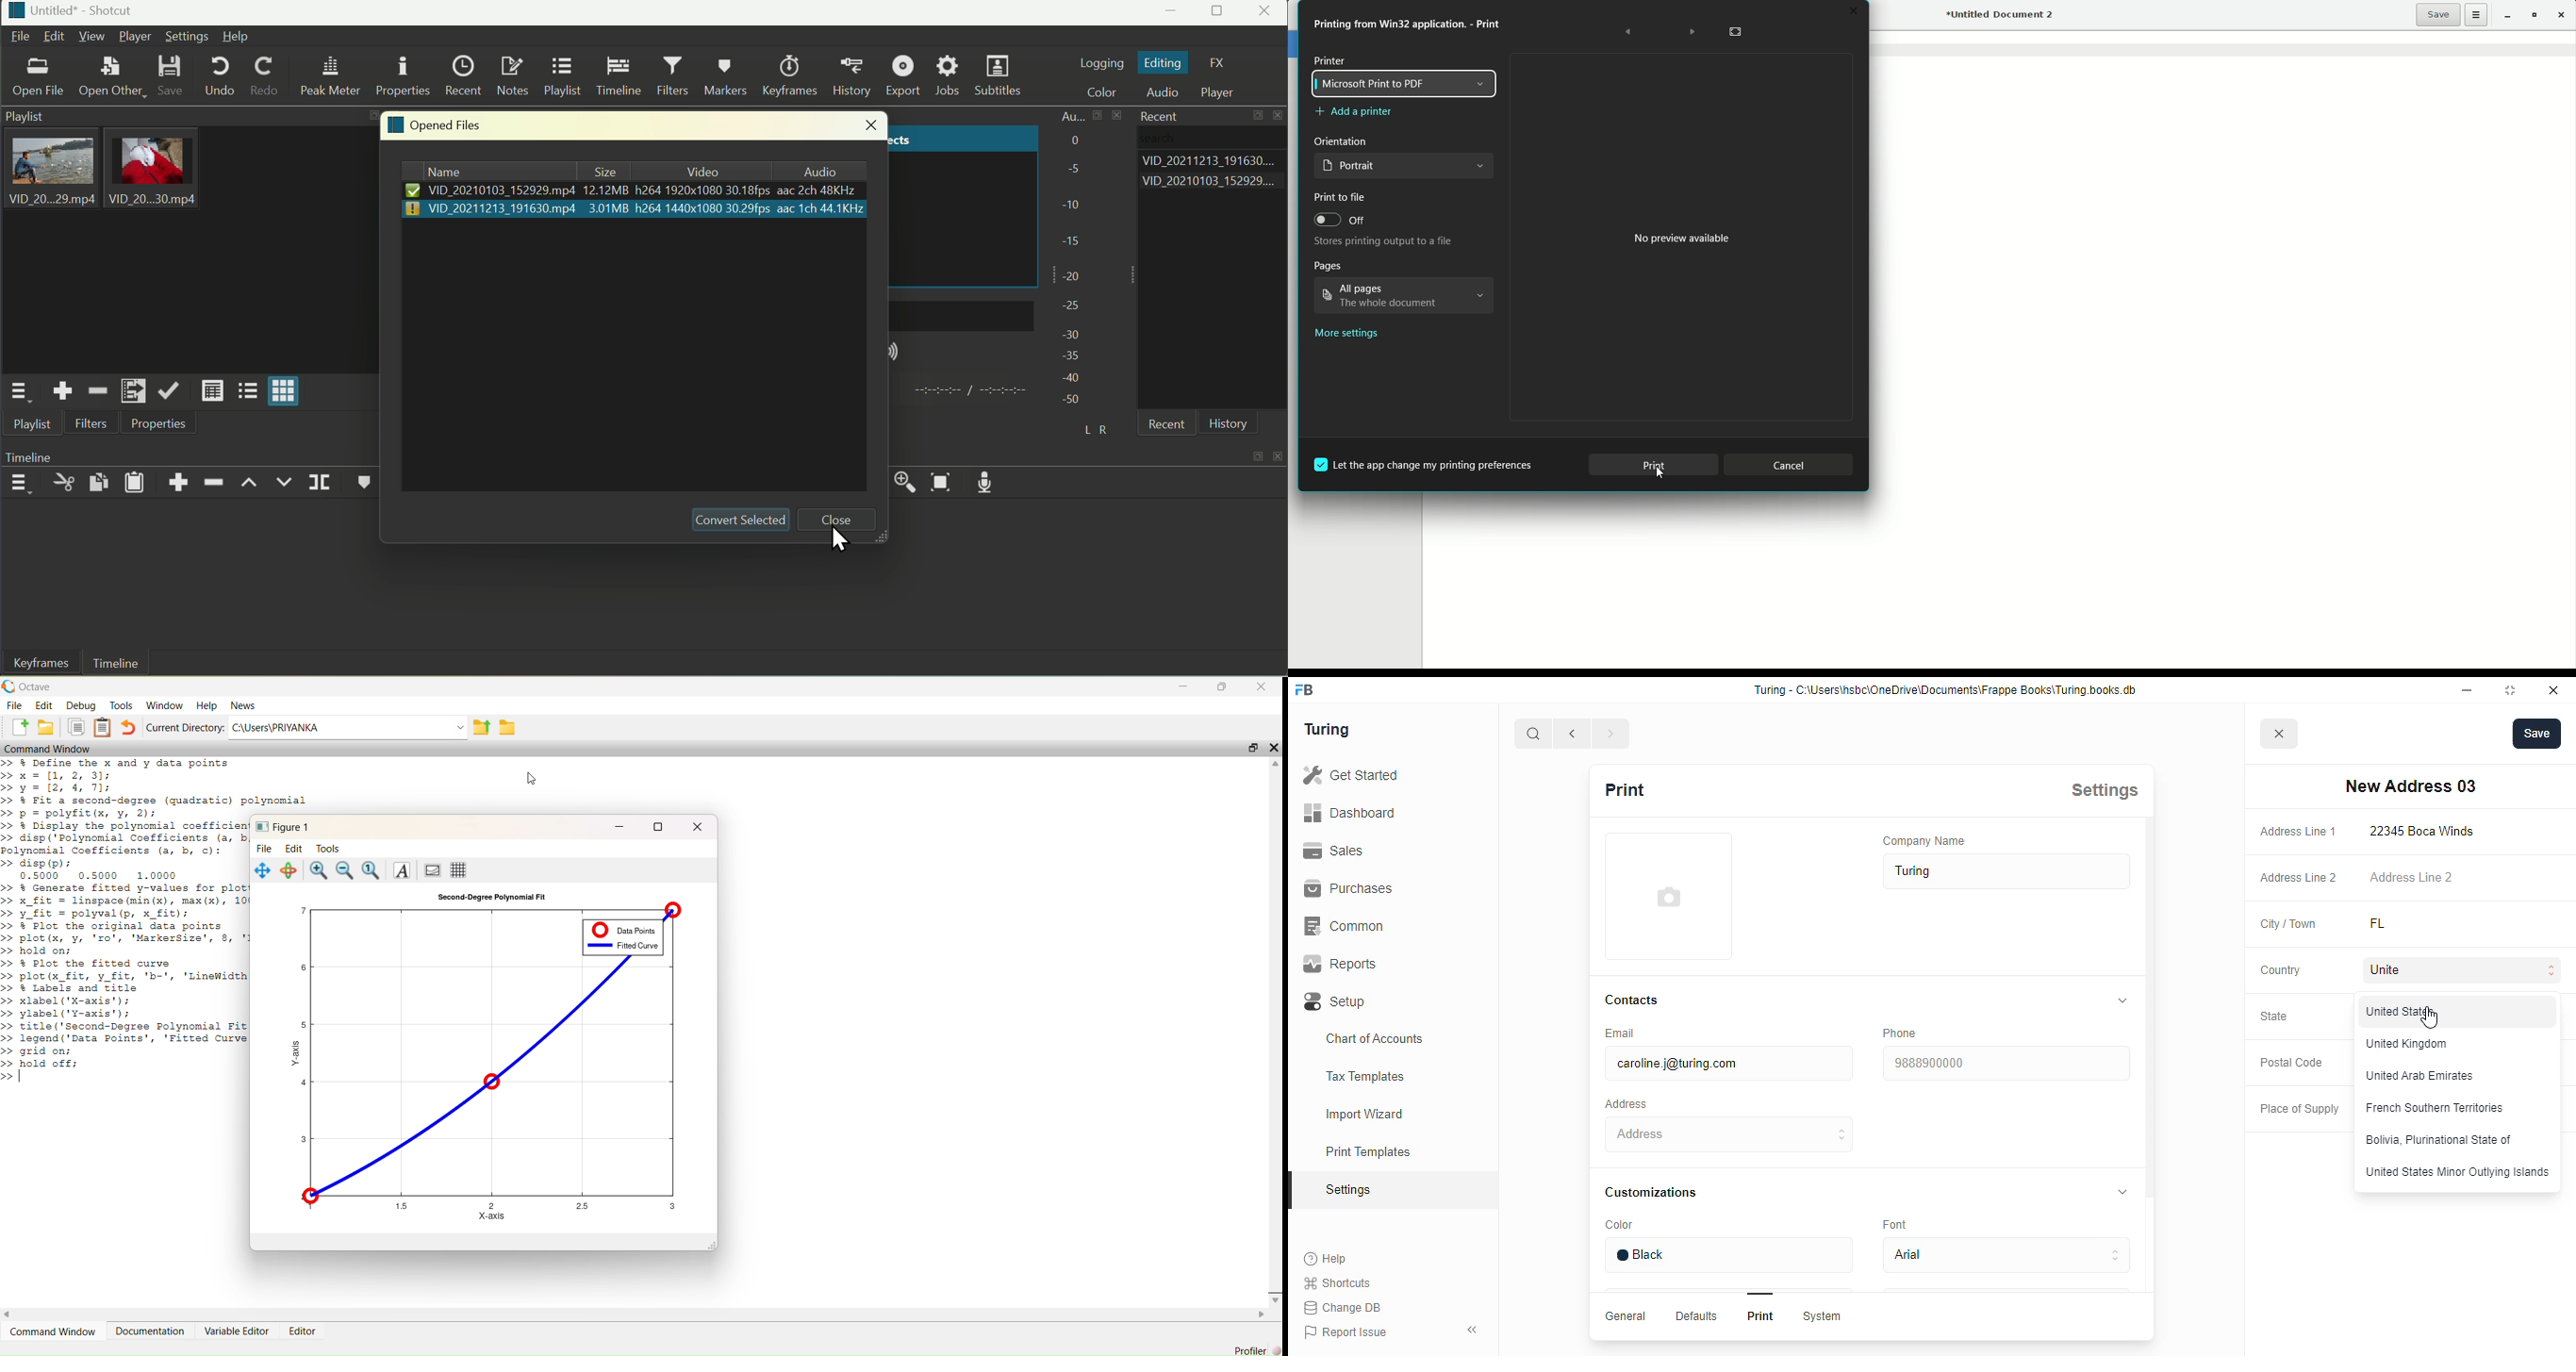 This screenshot has height=1372, width=2576. Describe the element at coordinates (1349, 812) in the screenshot. I see `dashboard` at that location.